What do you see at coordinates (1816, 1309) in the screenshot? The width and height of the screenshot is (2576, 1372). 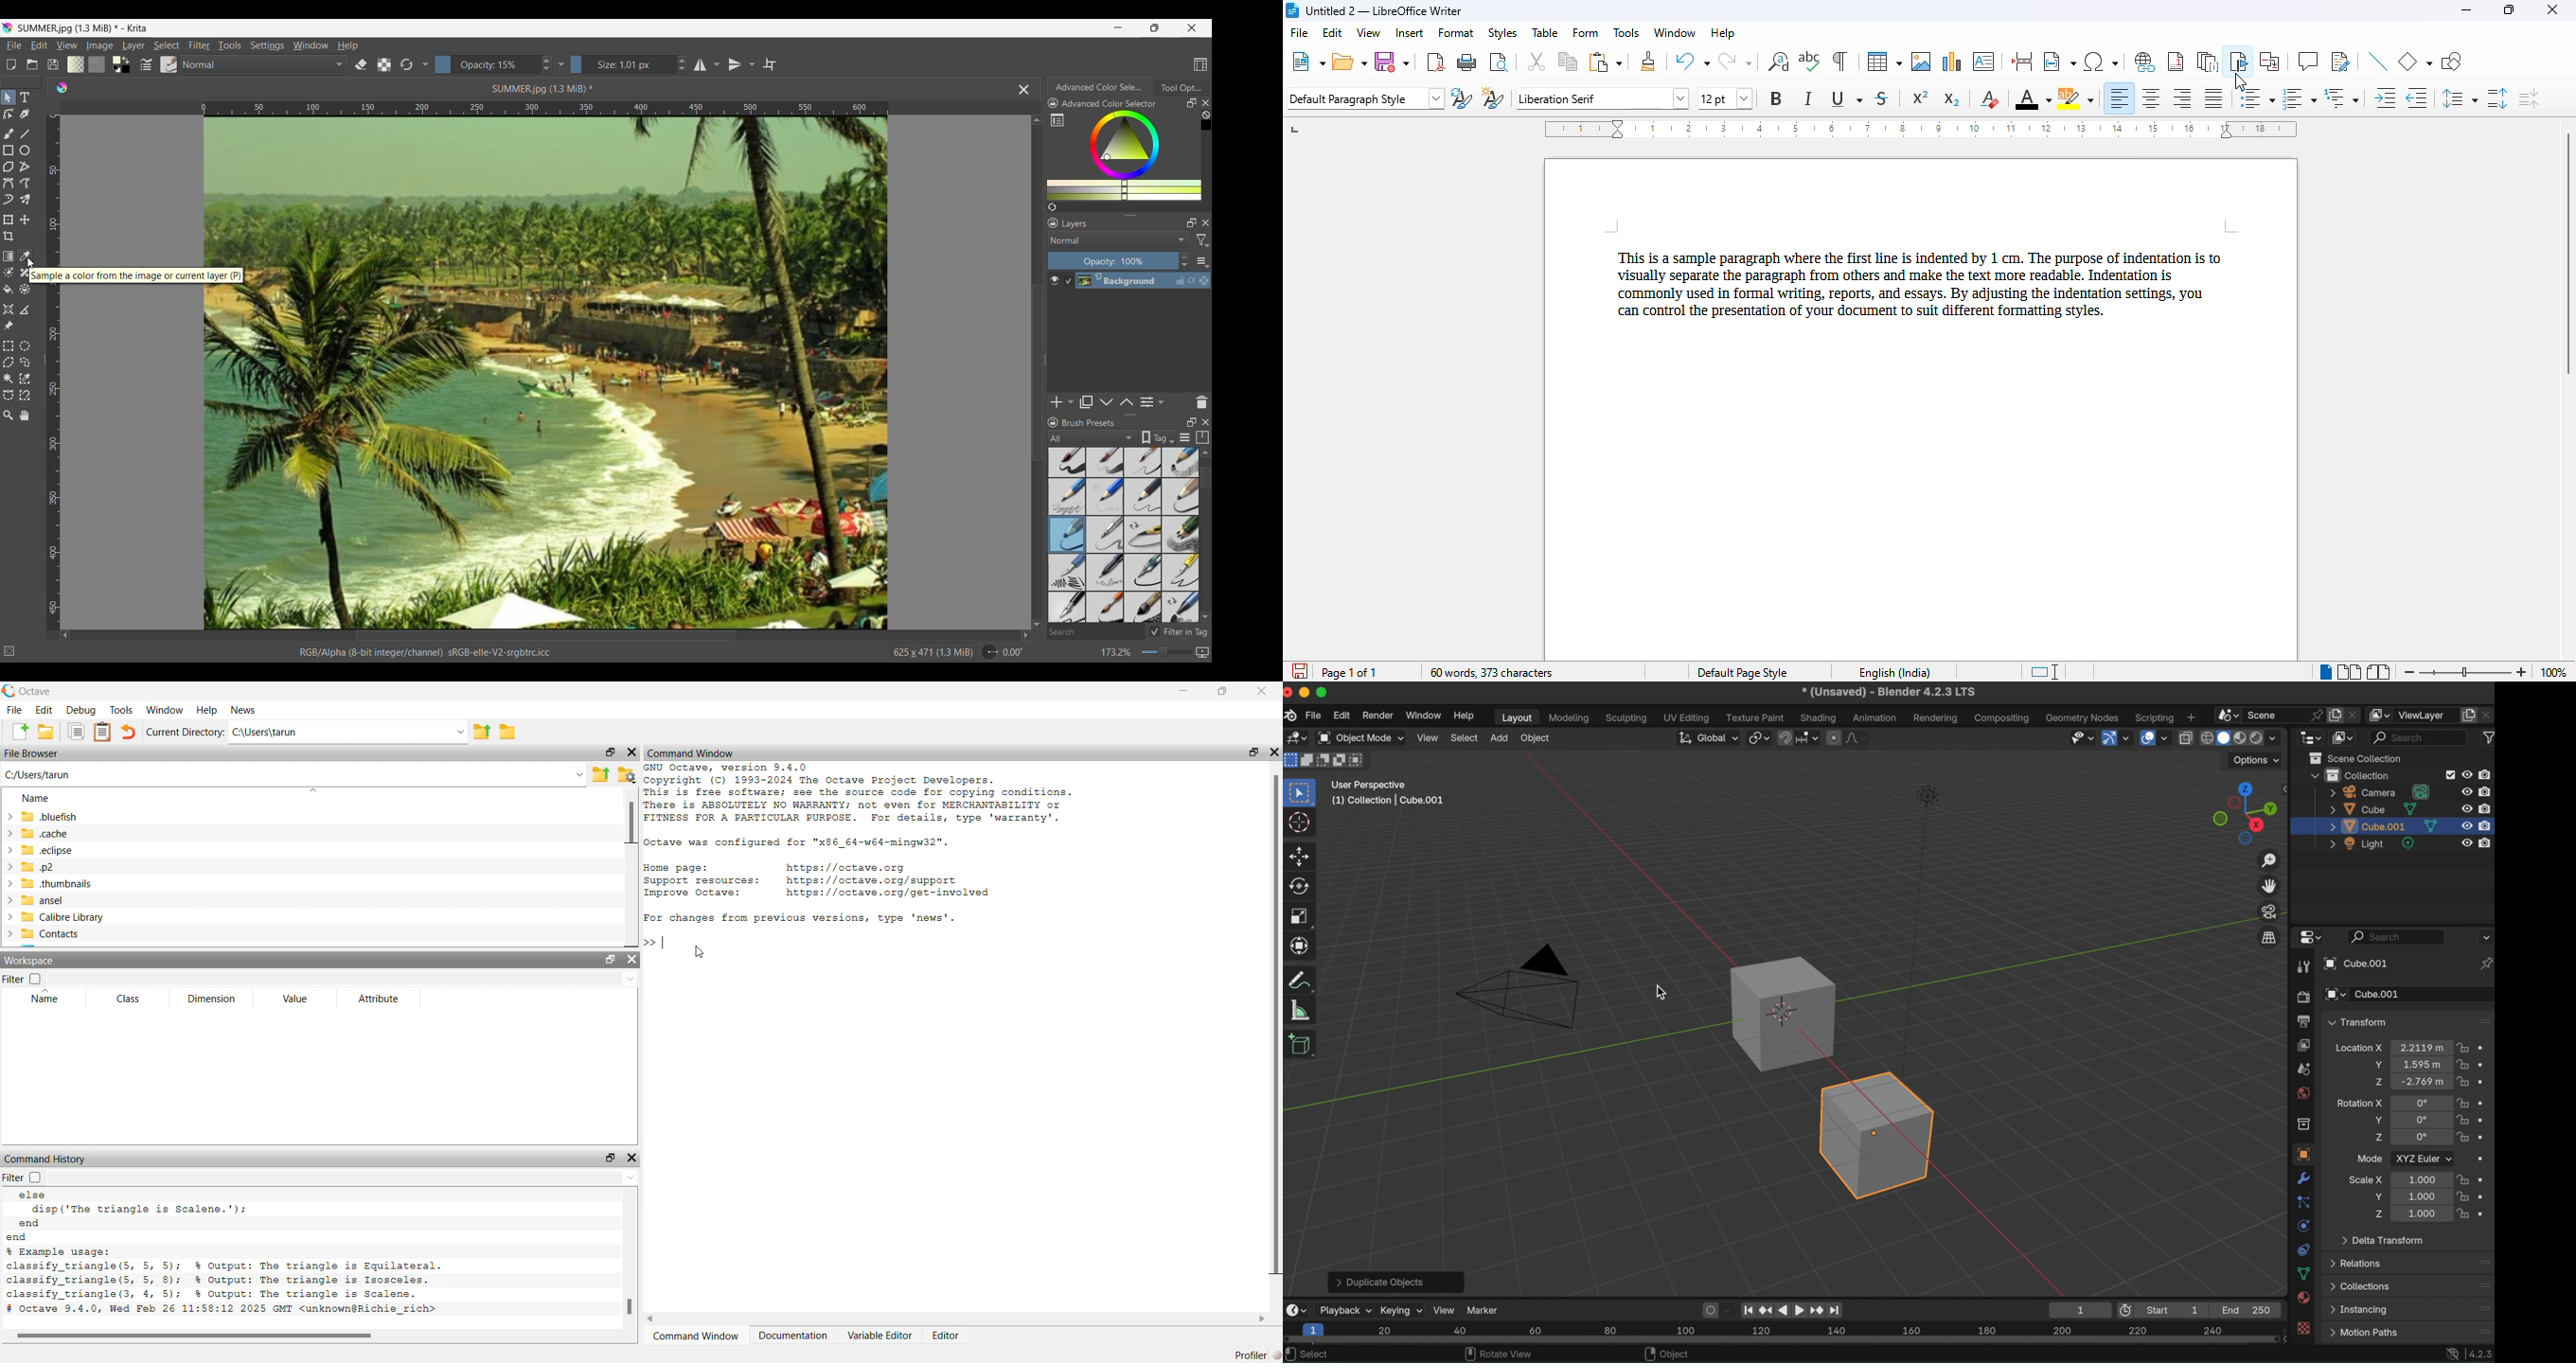 I see `jumpt to keyframe` at bounding box center [1816, 1309].